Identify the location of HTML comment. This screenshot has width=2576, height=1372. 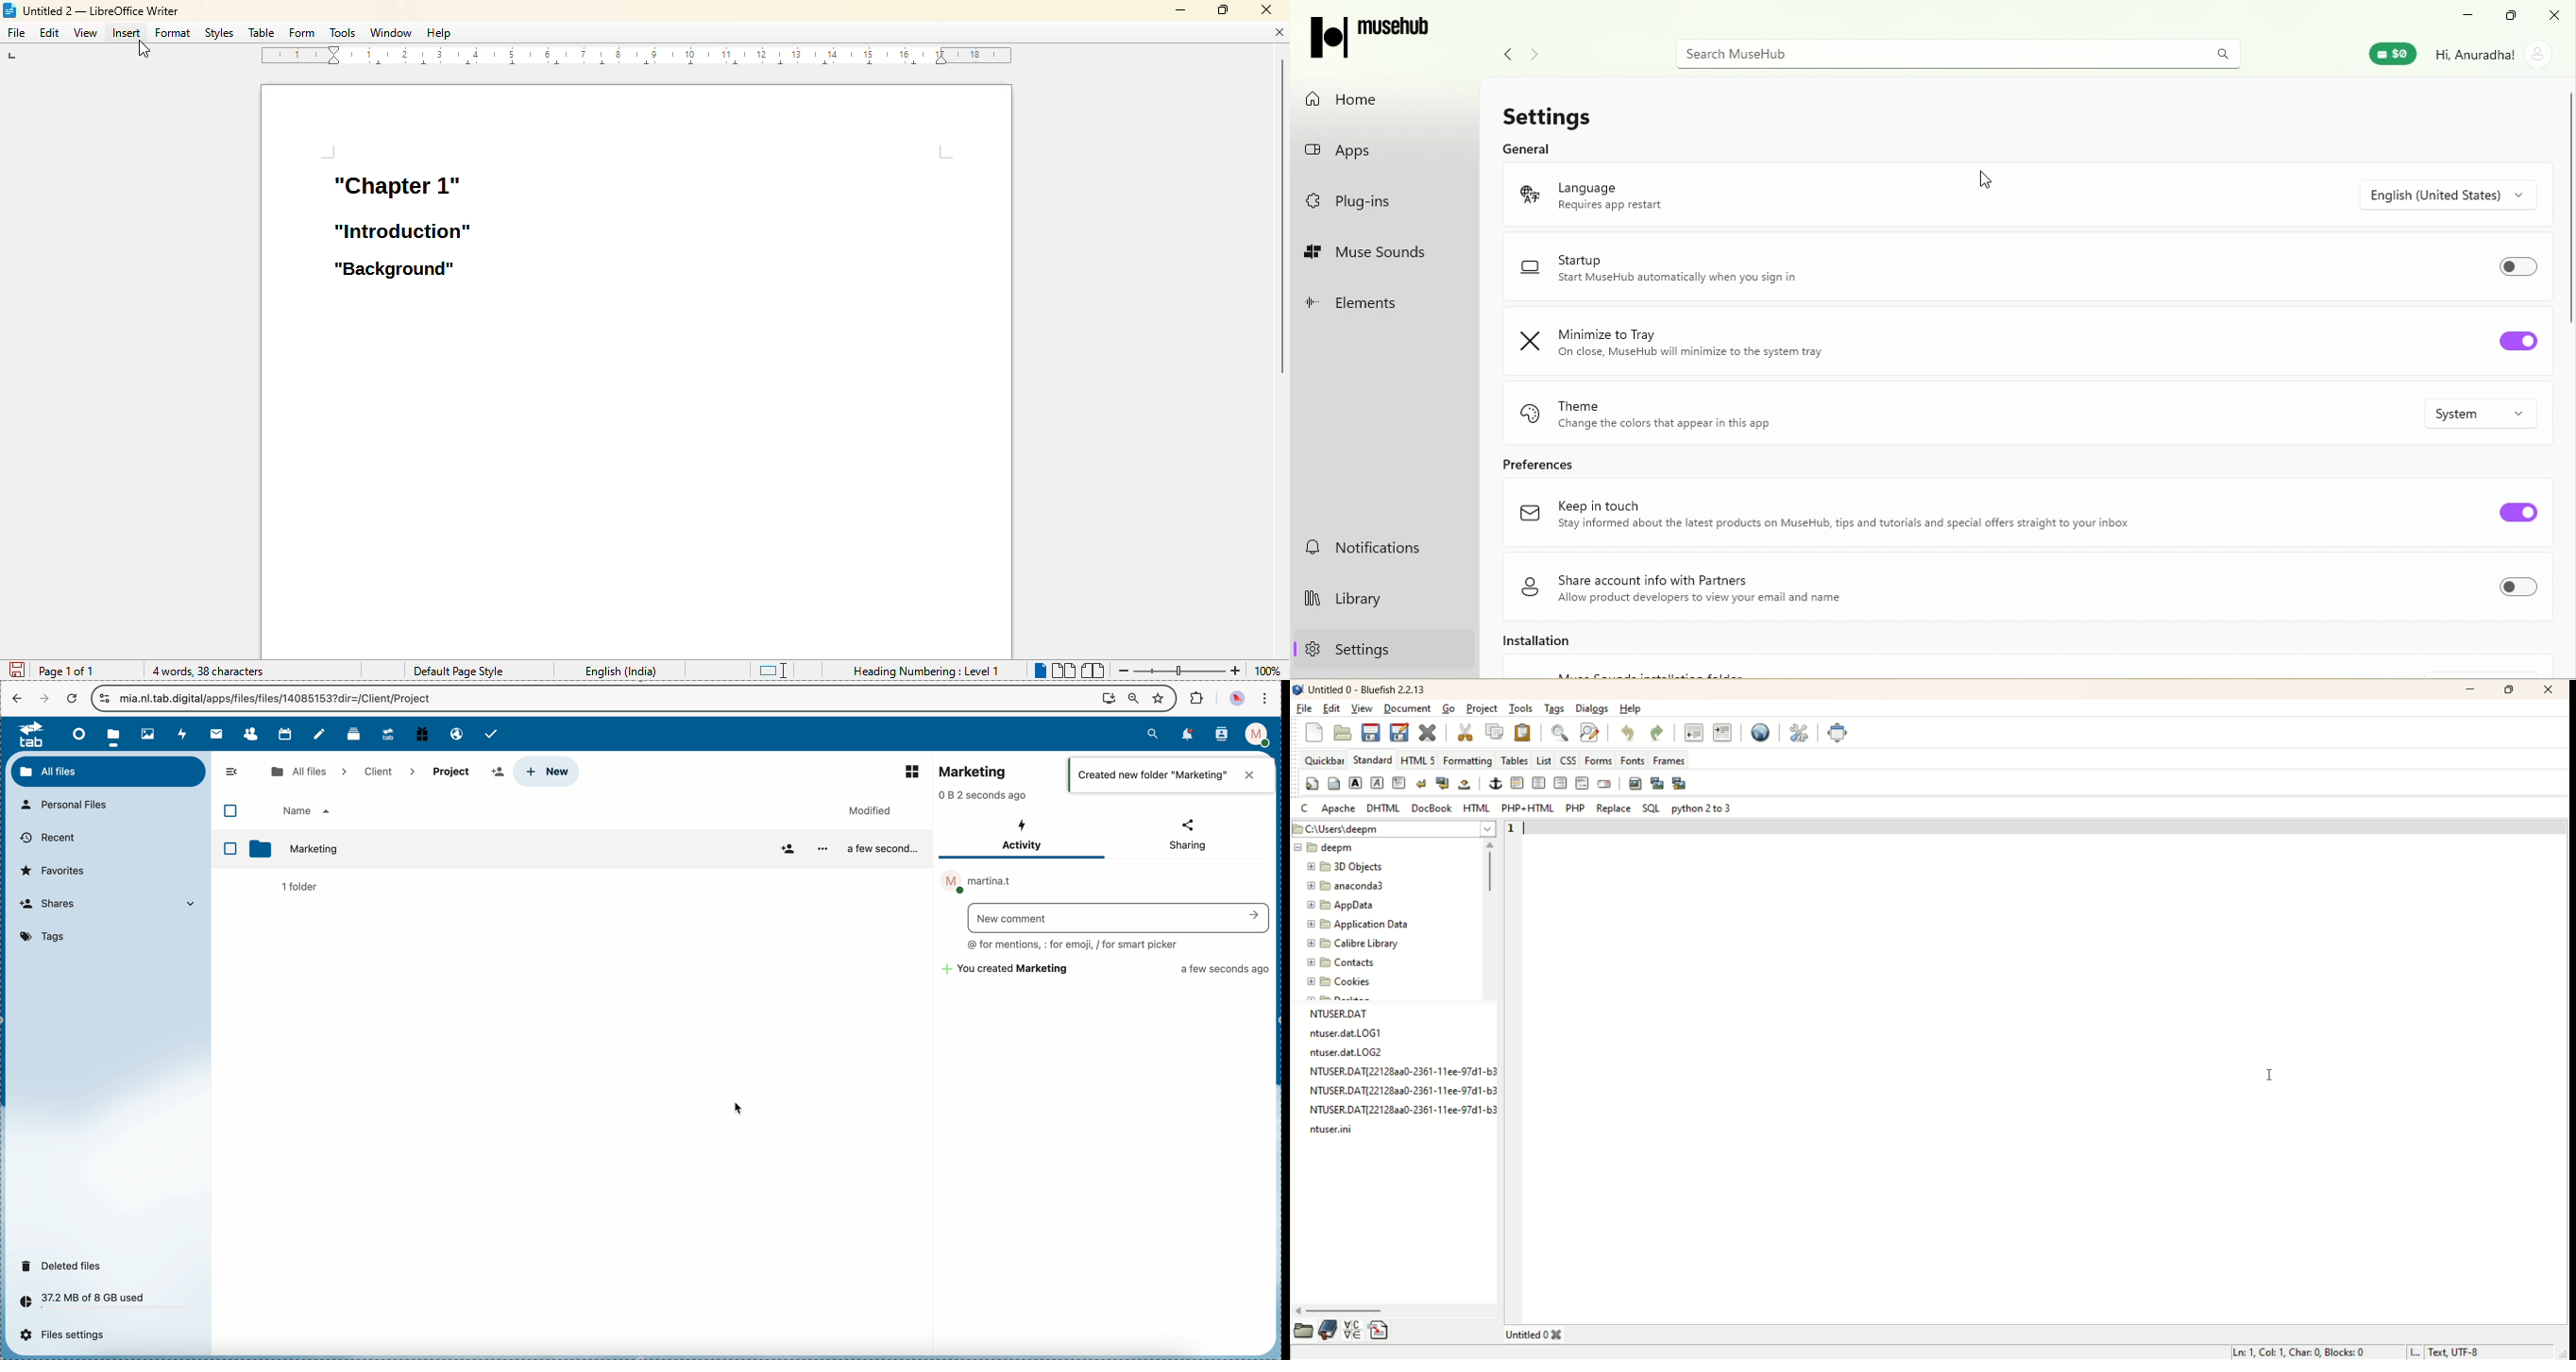
(1582, 783).